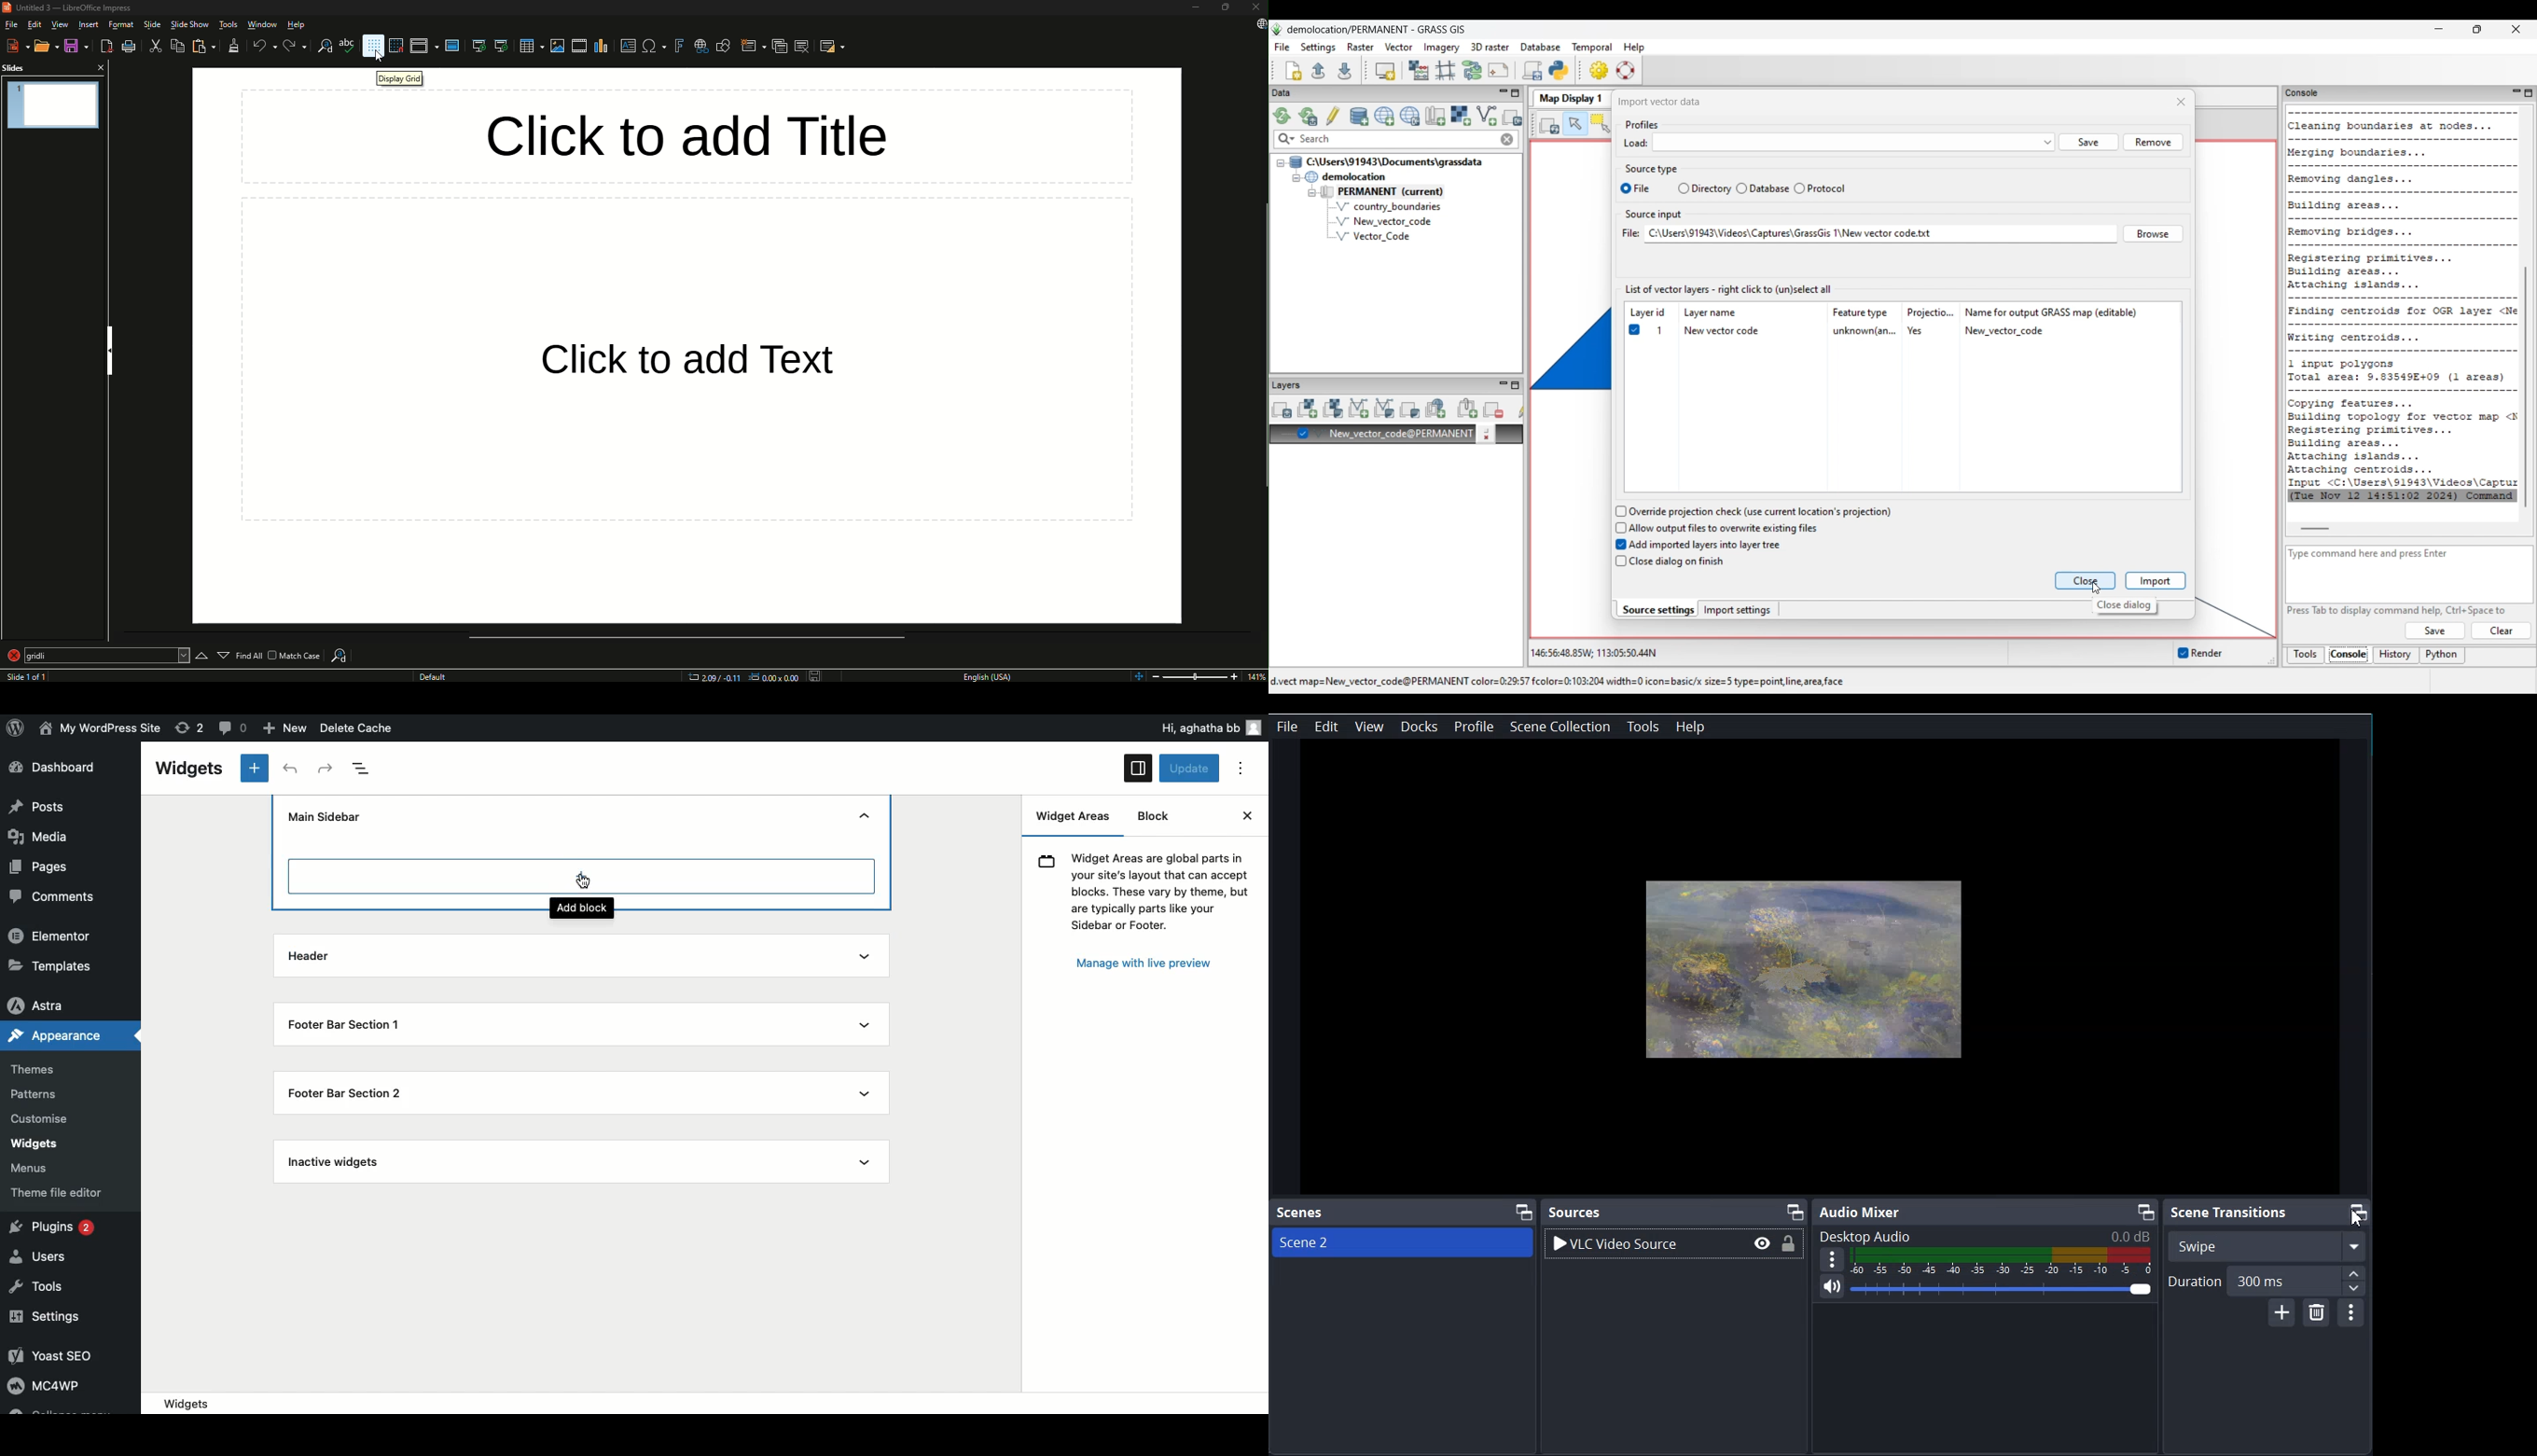 This screenshot has width=2548, height=1456. I want to click on Themes, so click(48, 1069).